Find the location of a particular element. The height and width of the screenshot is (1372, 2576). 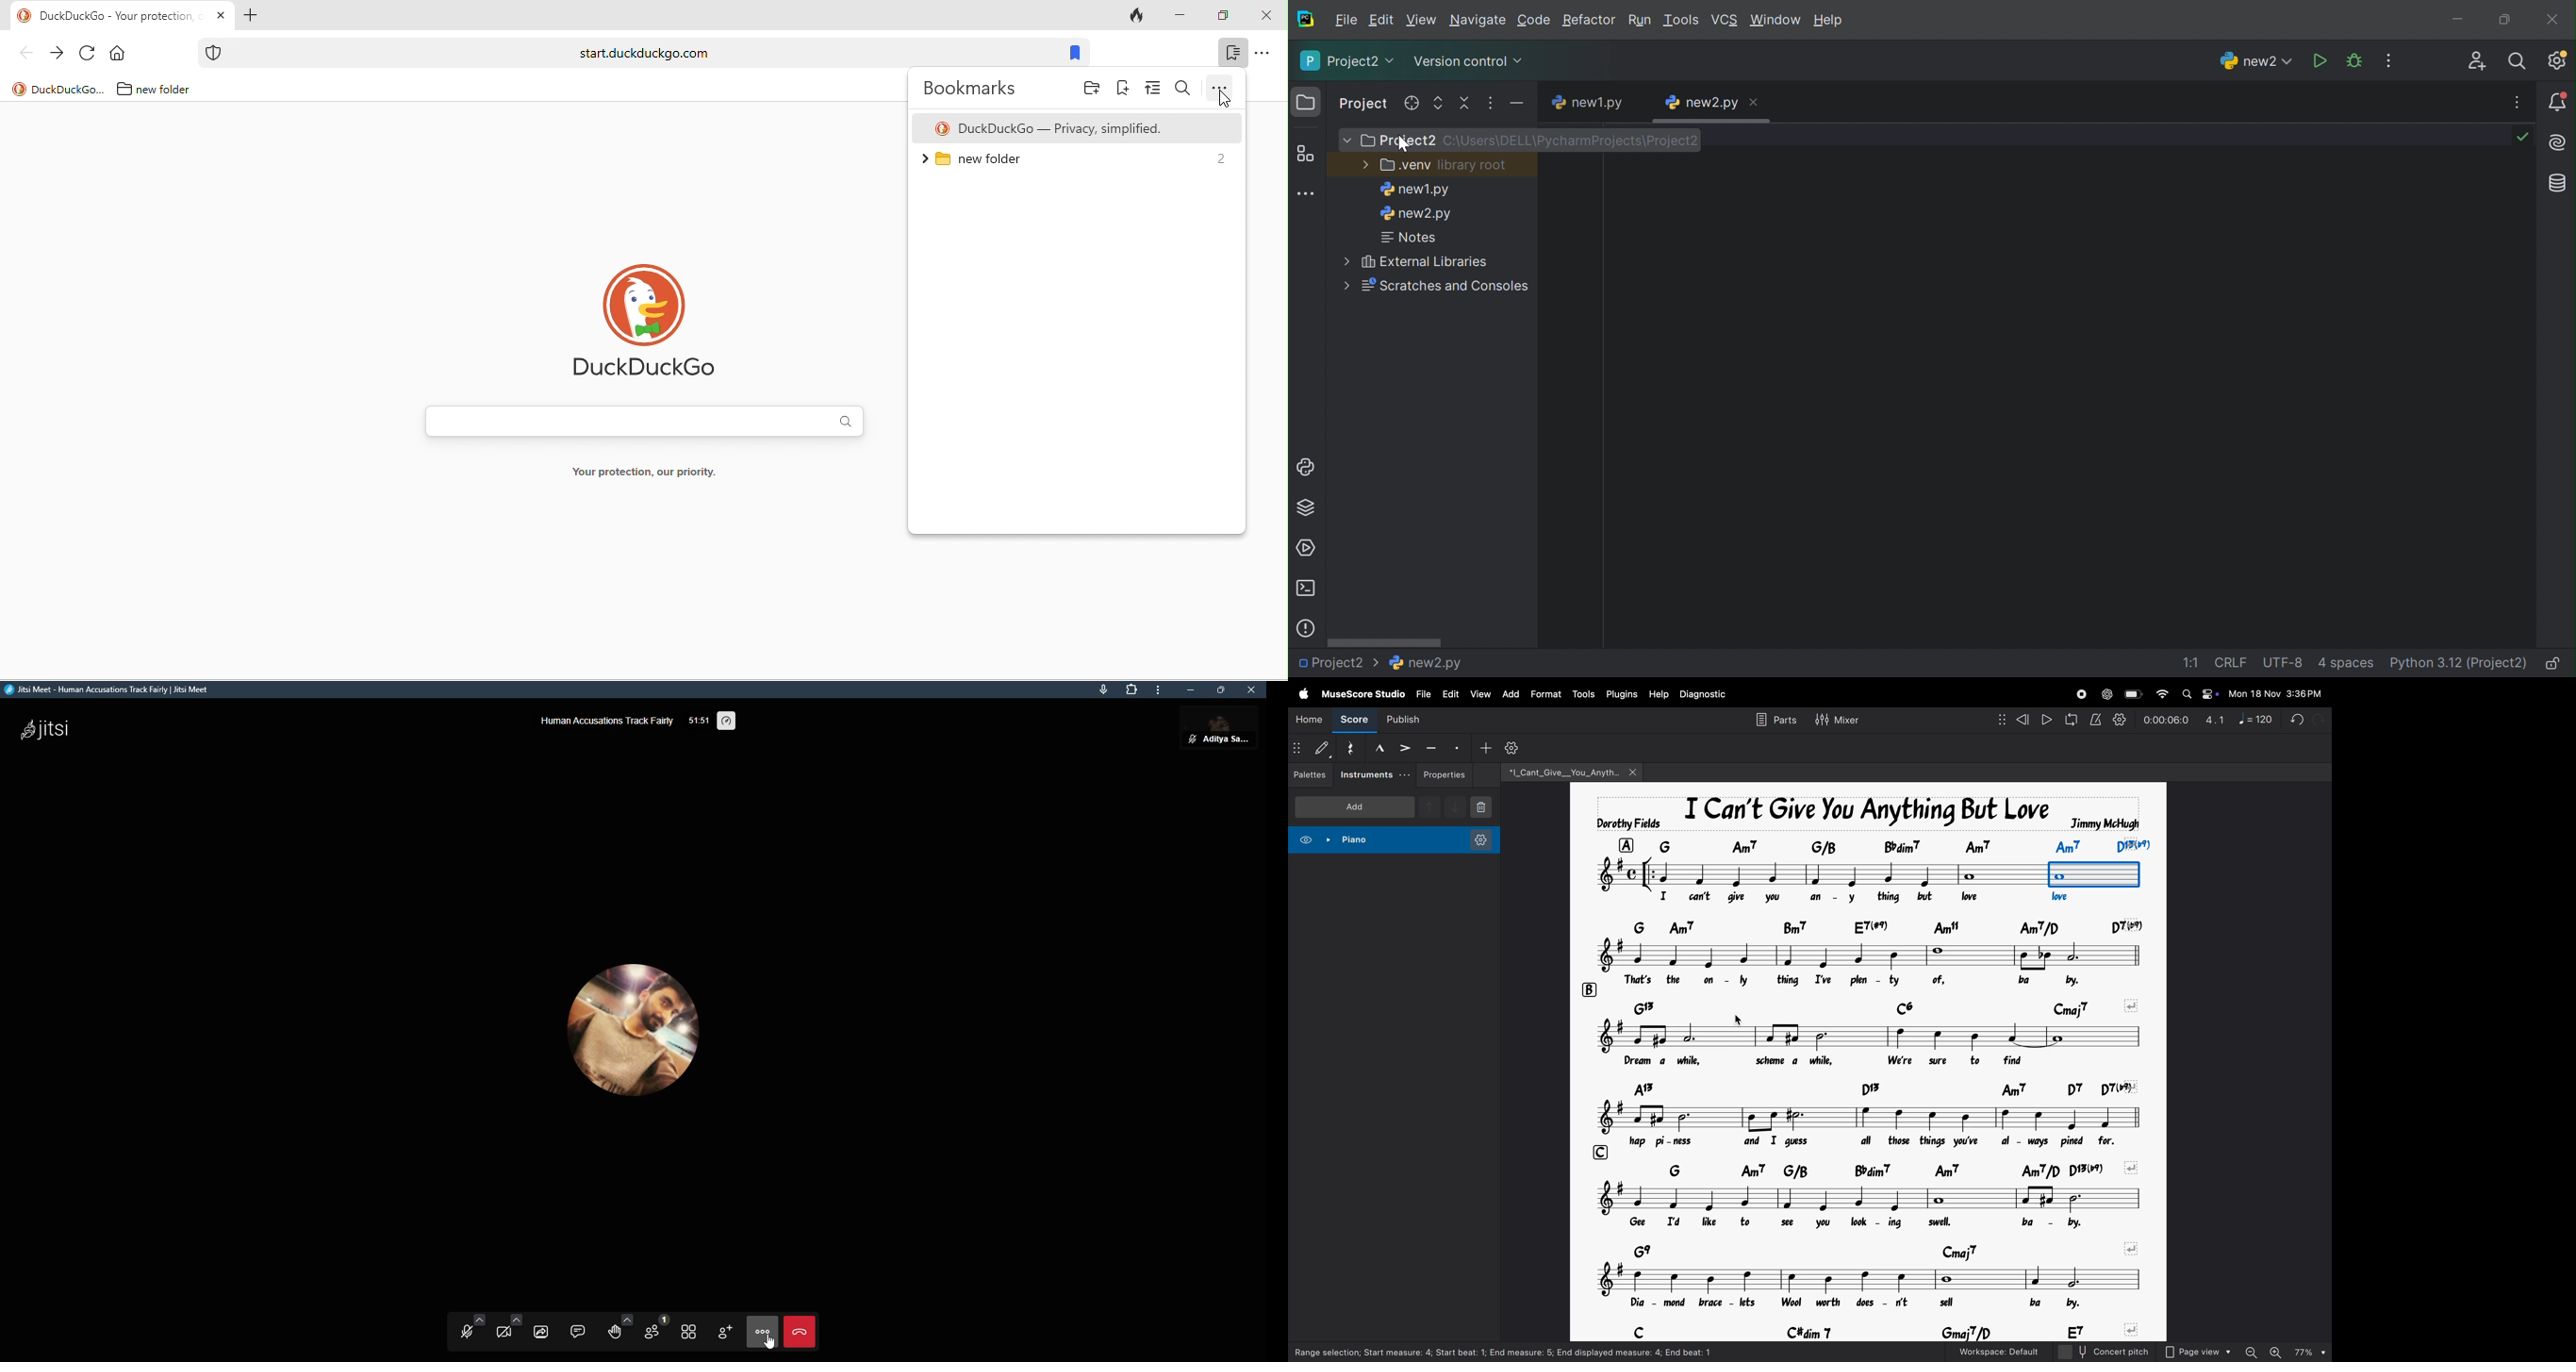

bookmarks is located at coordinates (975, 88).